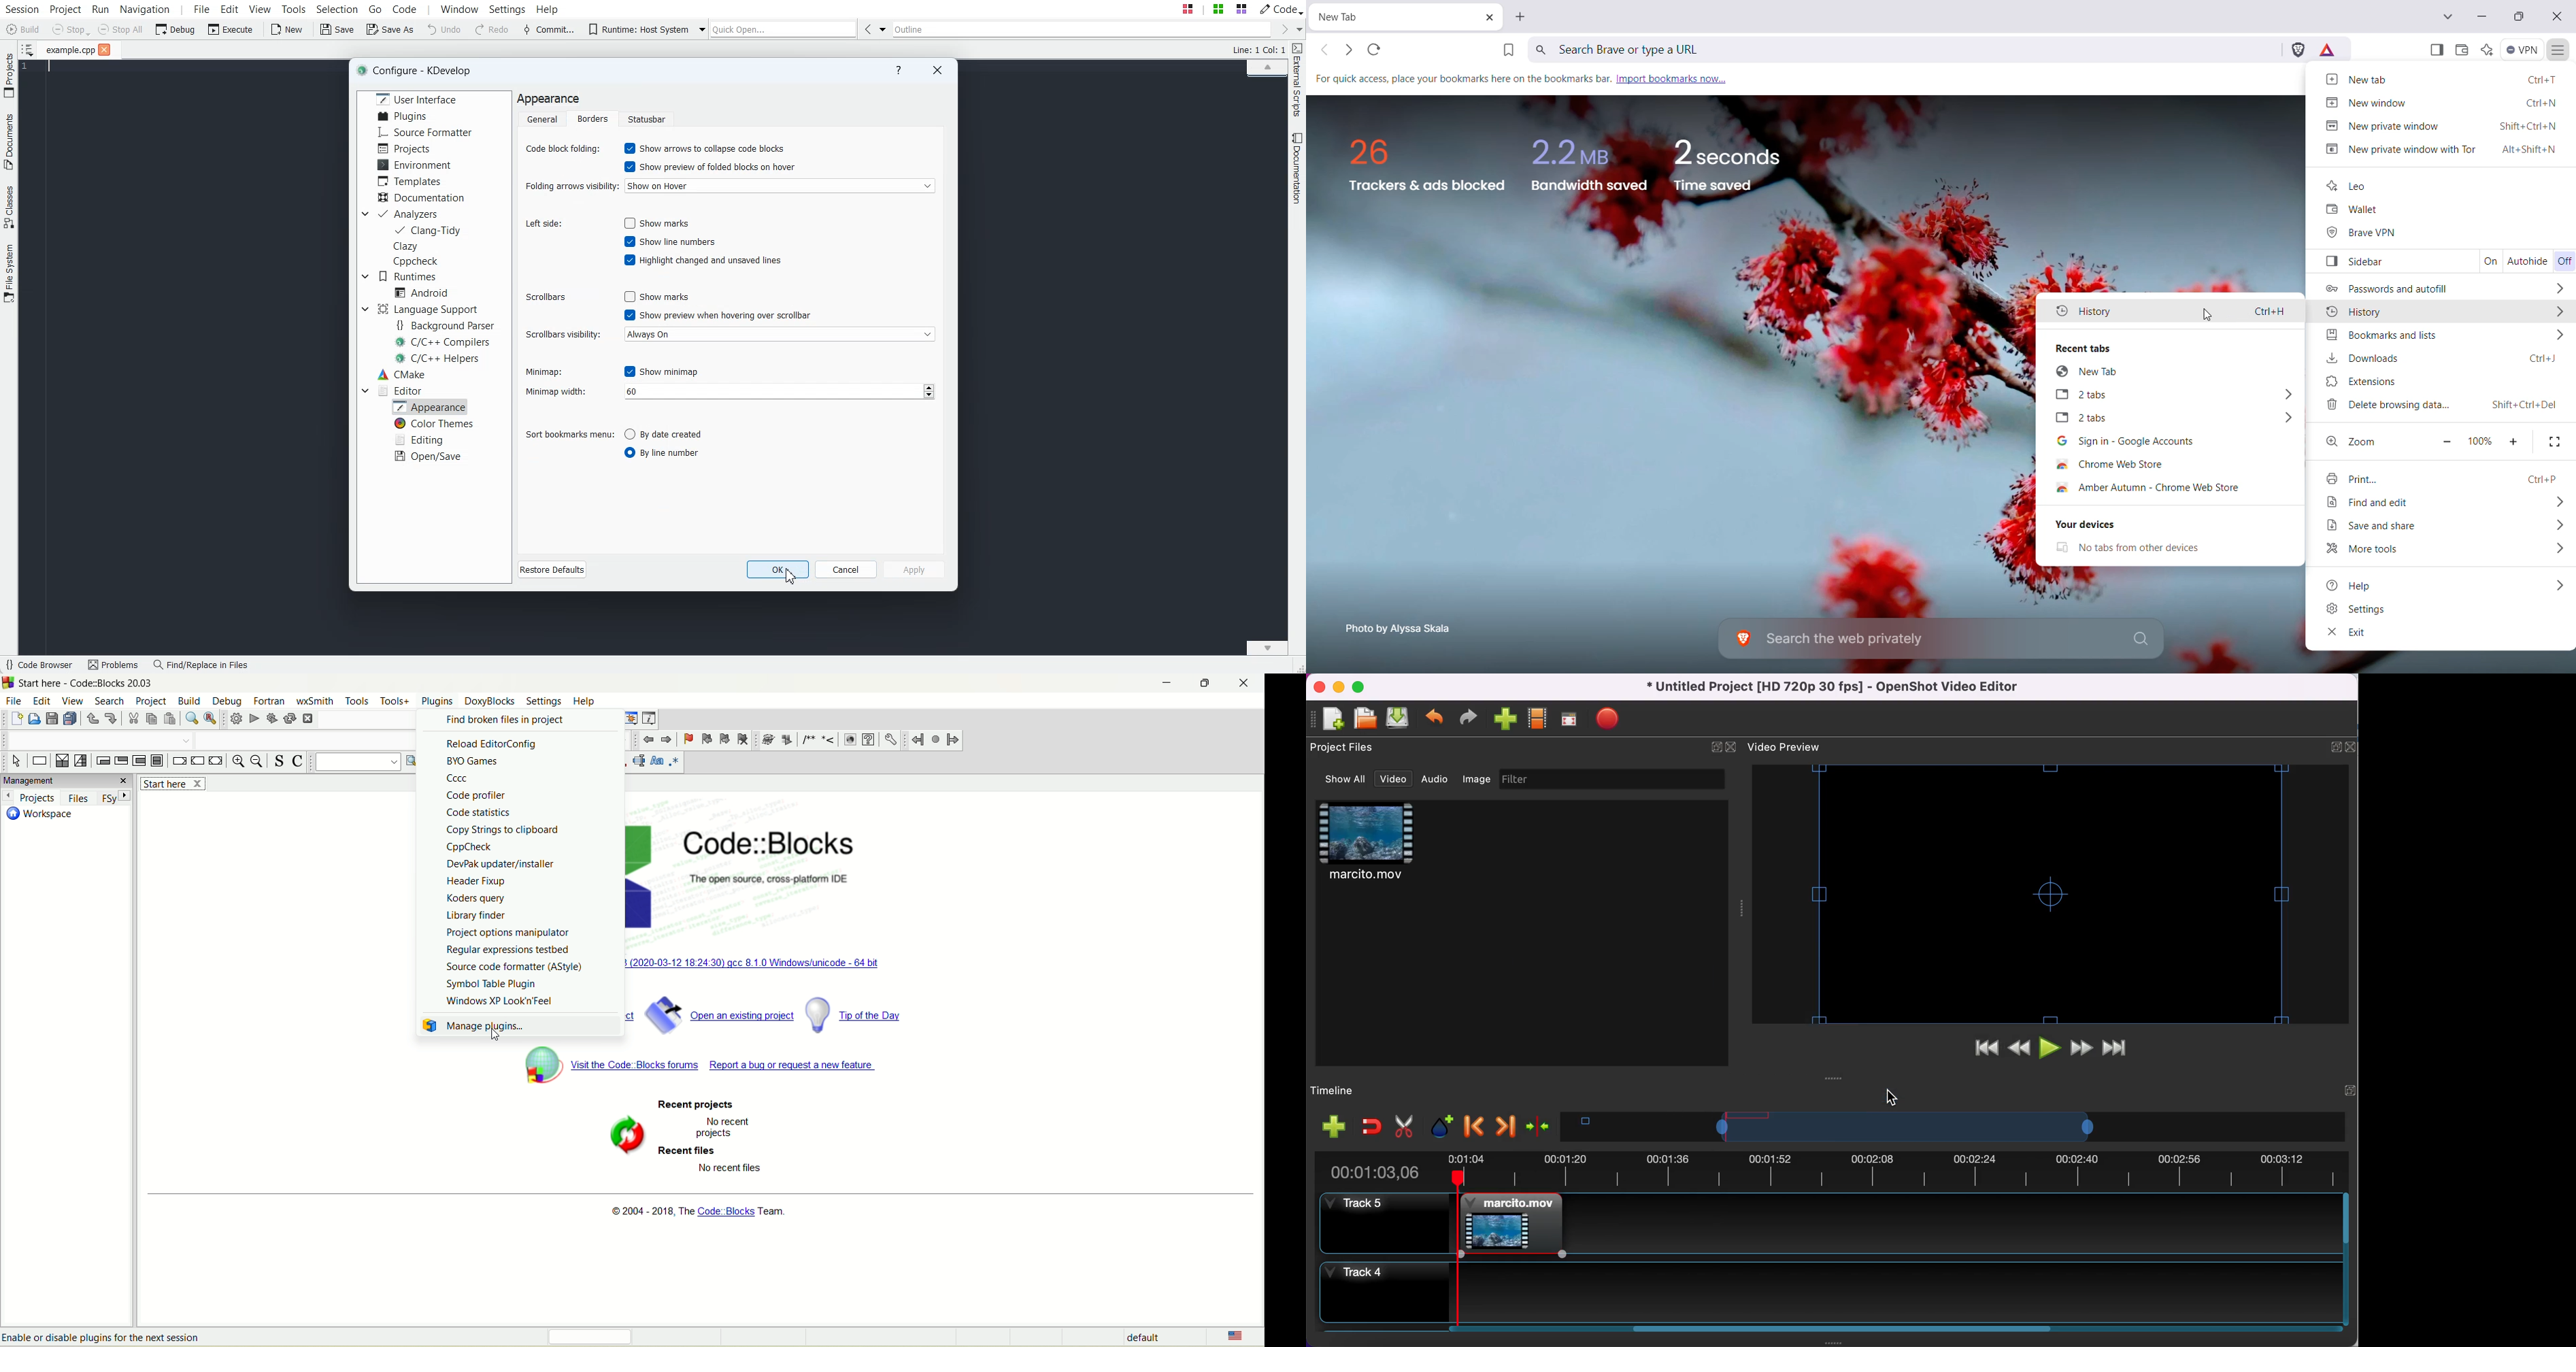 Image resolution: width=2576 pixels, height=1372 pixels. What do you see at coordinates (548, 99) in the screenshot?
I see `Text` at bounding box center [548, 99].